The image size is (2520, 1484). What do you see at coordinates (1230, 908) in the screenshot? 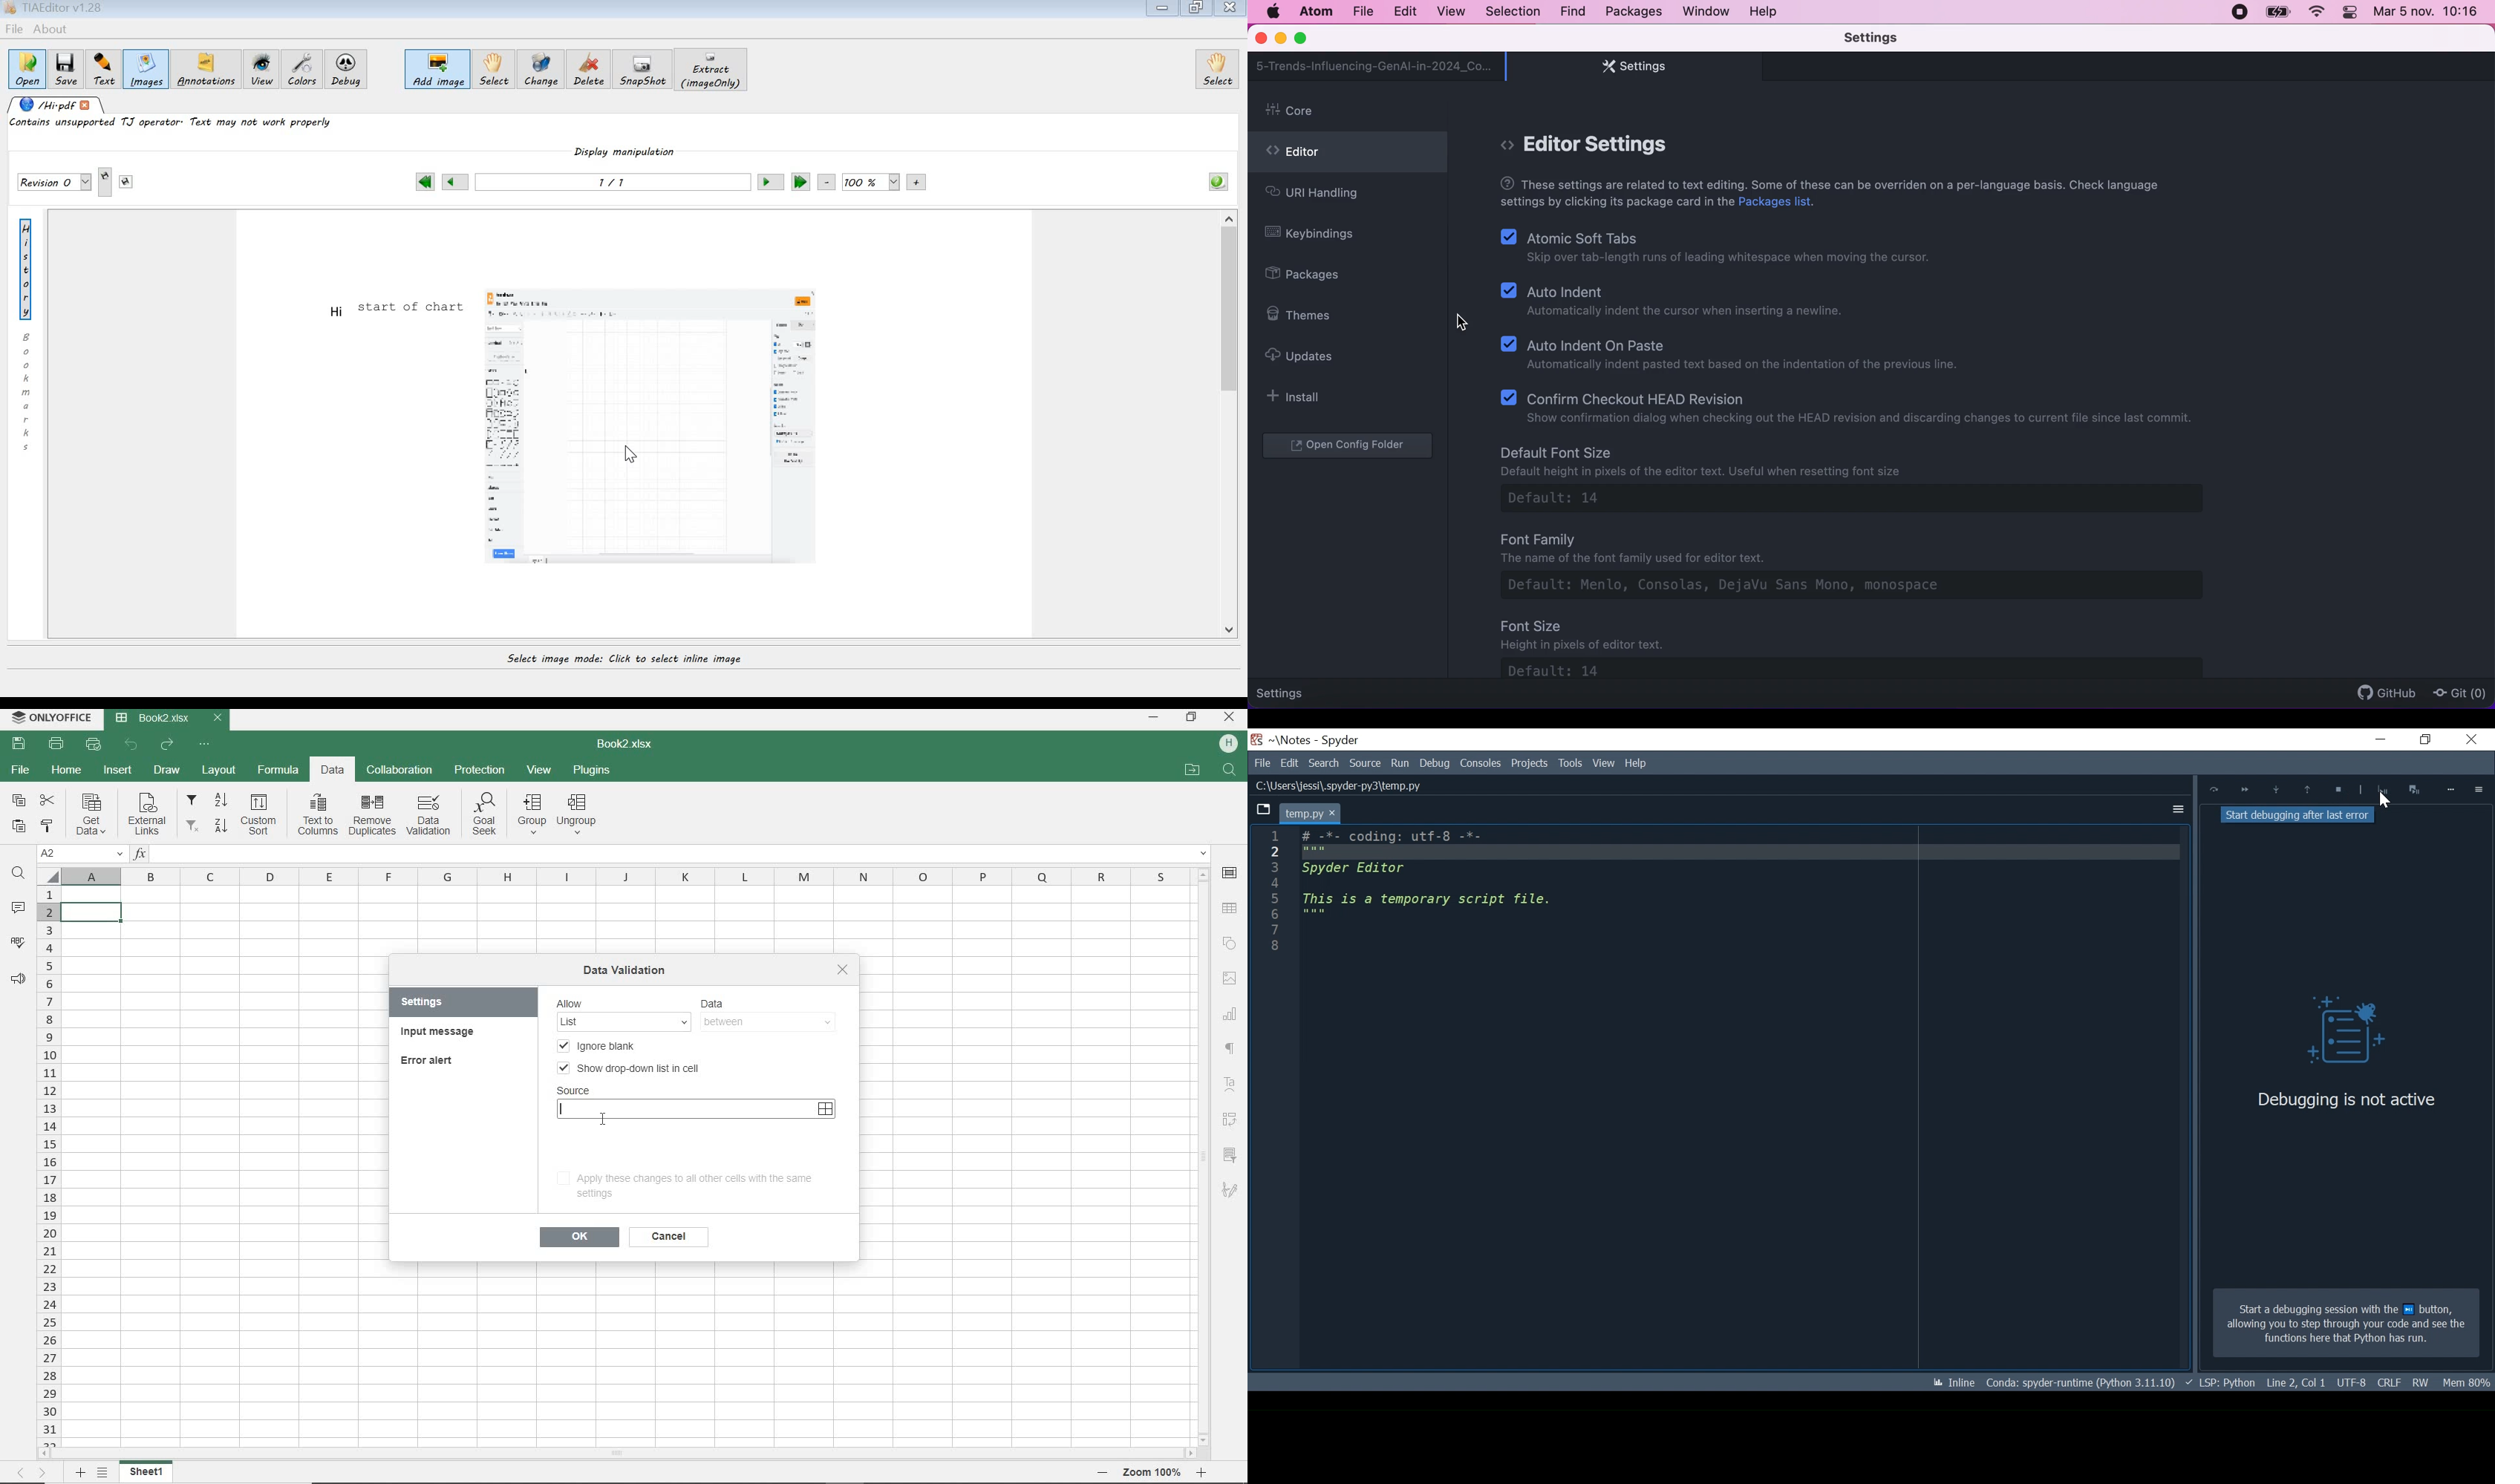
I see `TABLE` at bounding box center [1230, 908].